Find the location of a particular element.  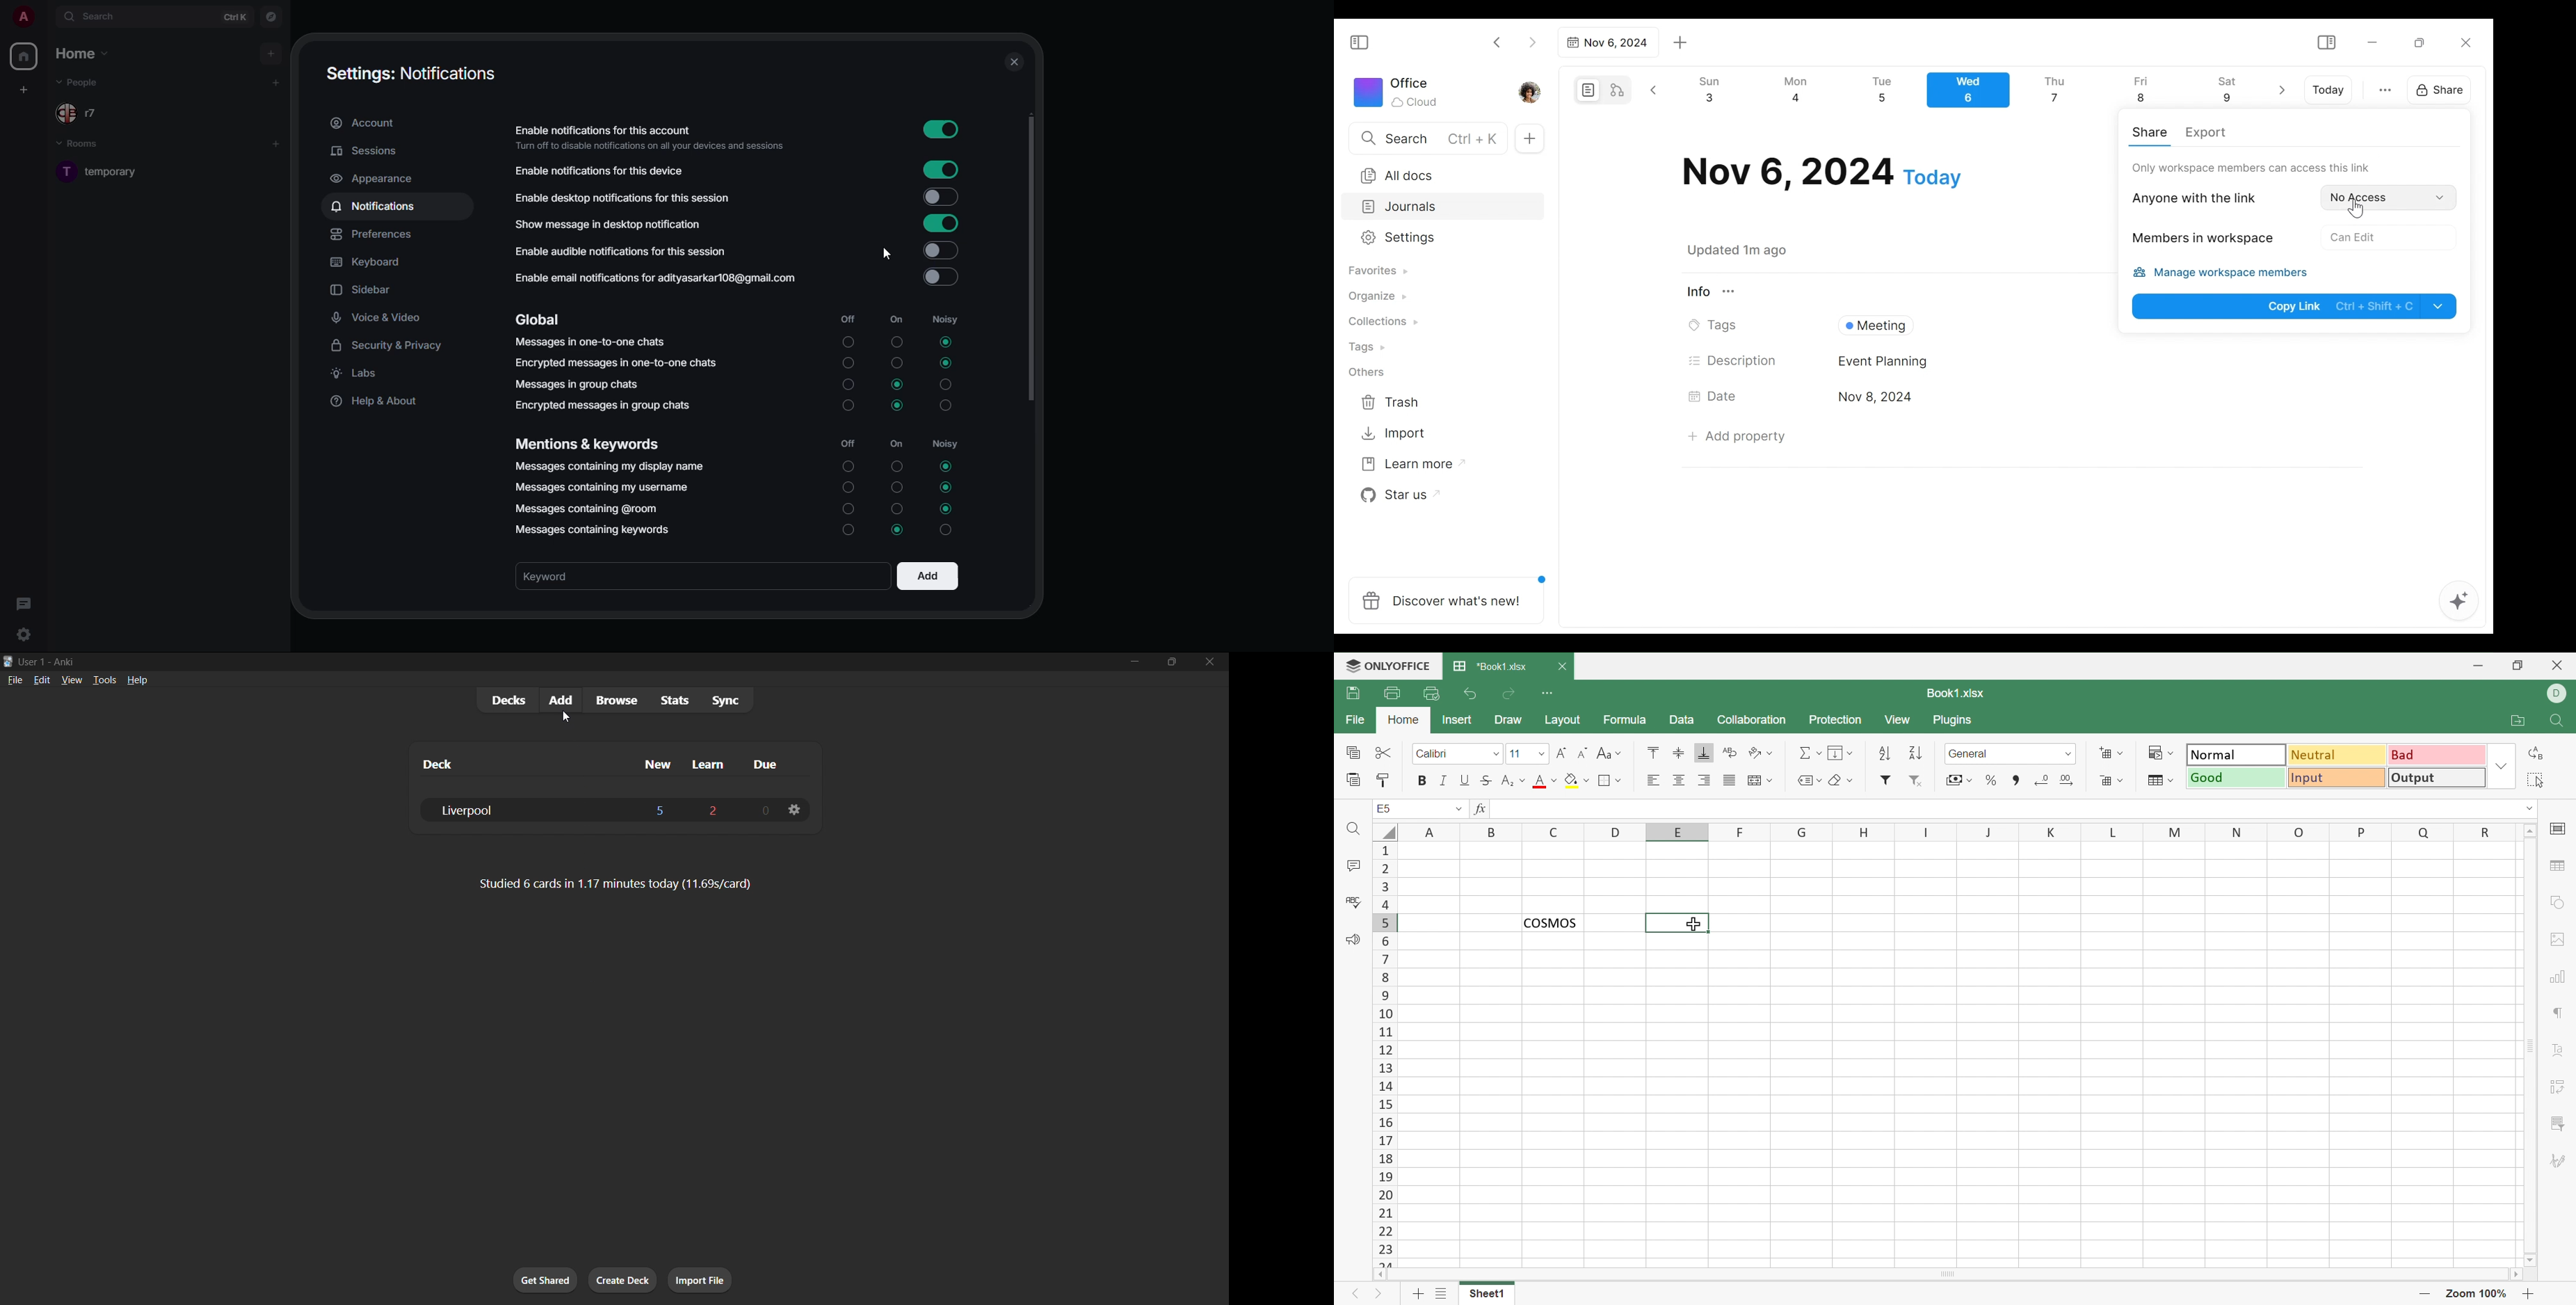

Off Unselected is located at coordinates (846, 363).